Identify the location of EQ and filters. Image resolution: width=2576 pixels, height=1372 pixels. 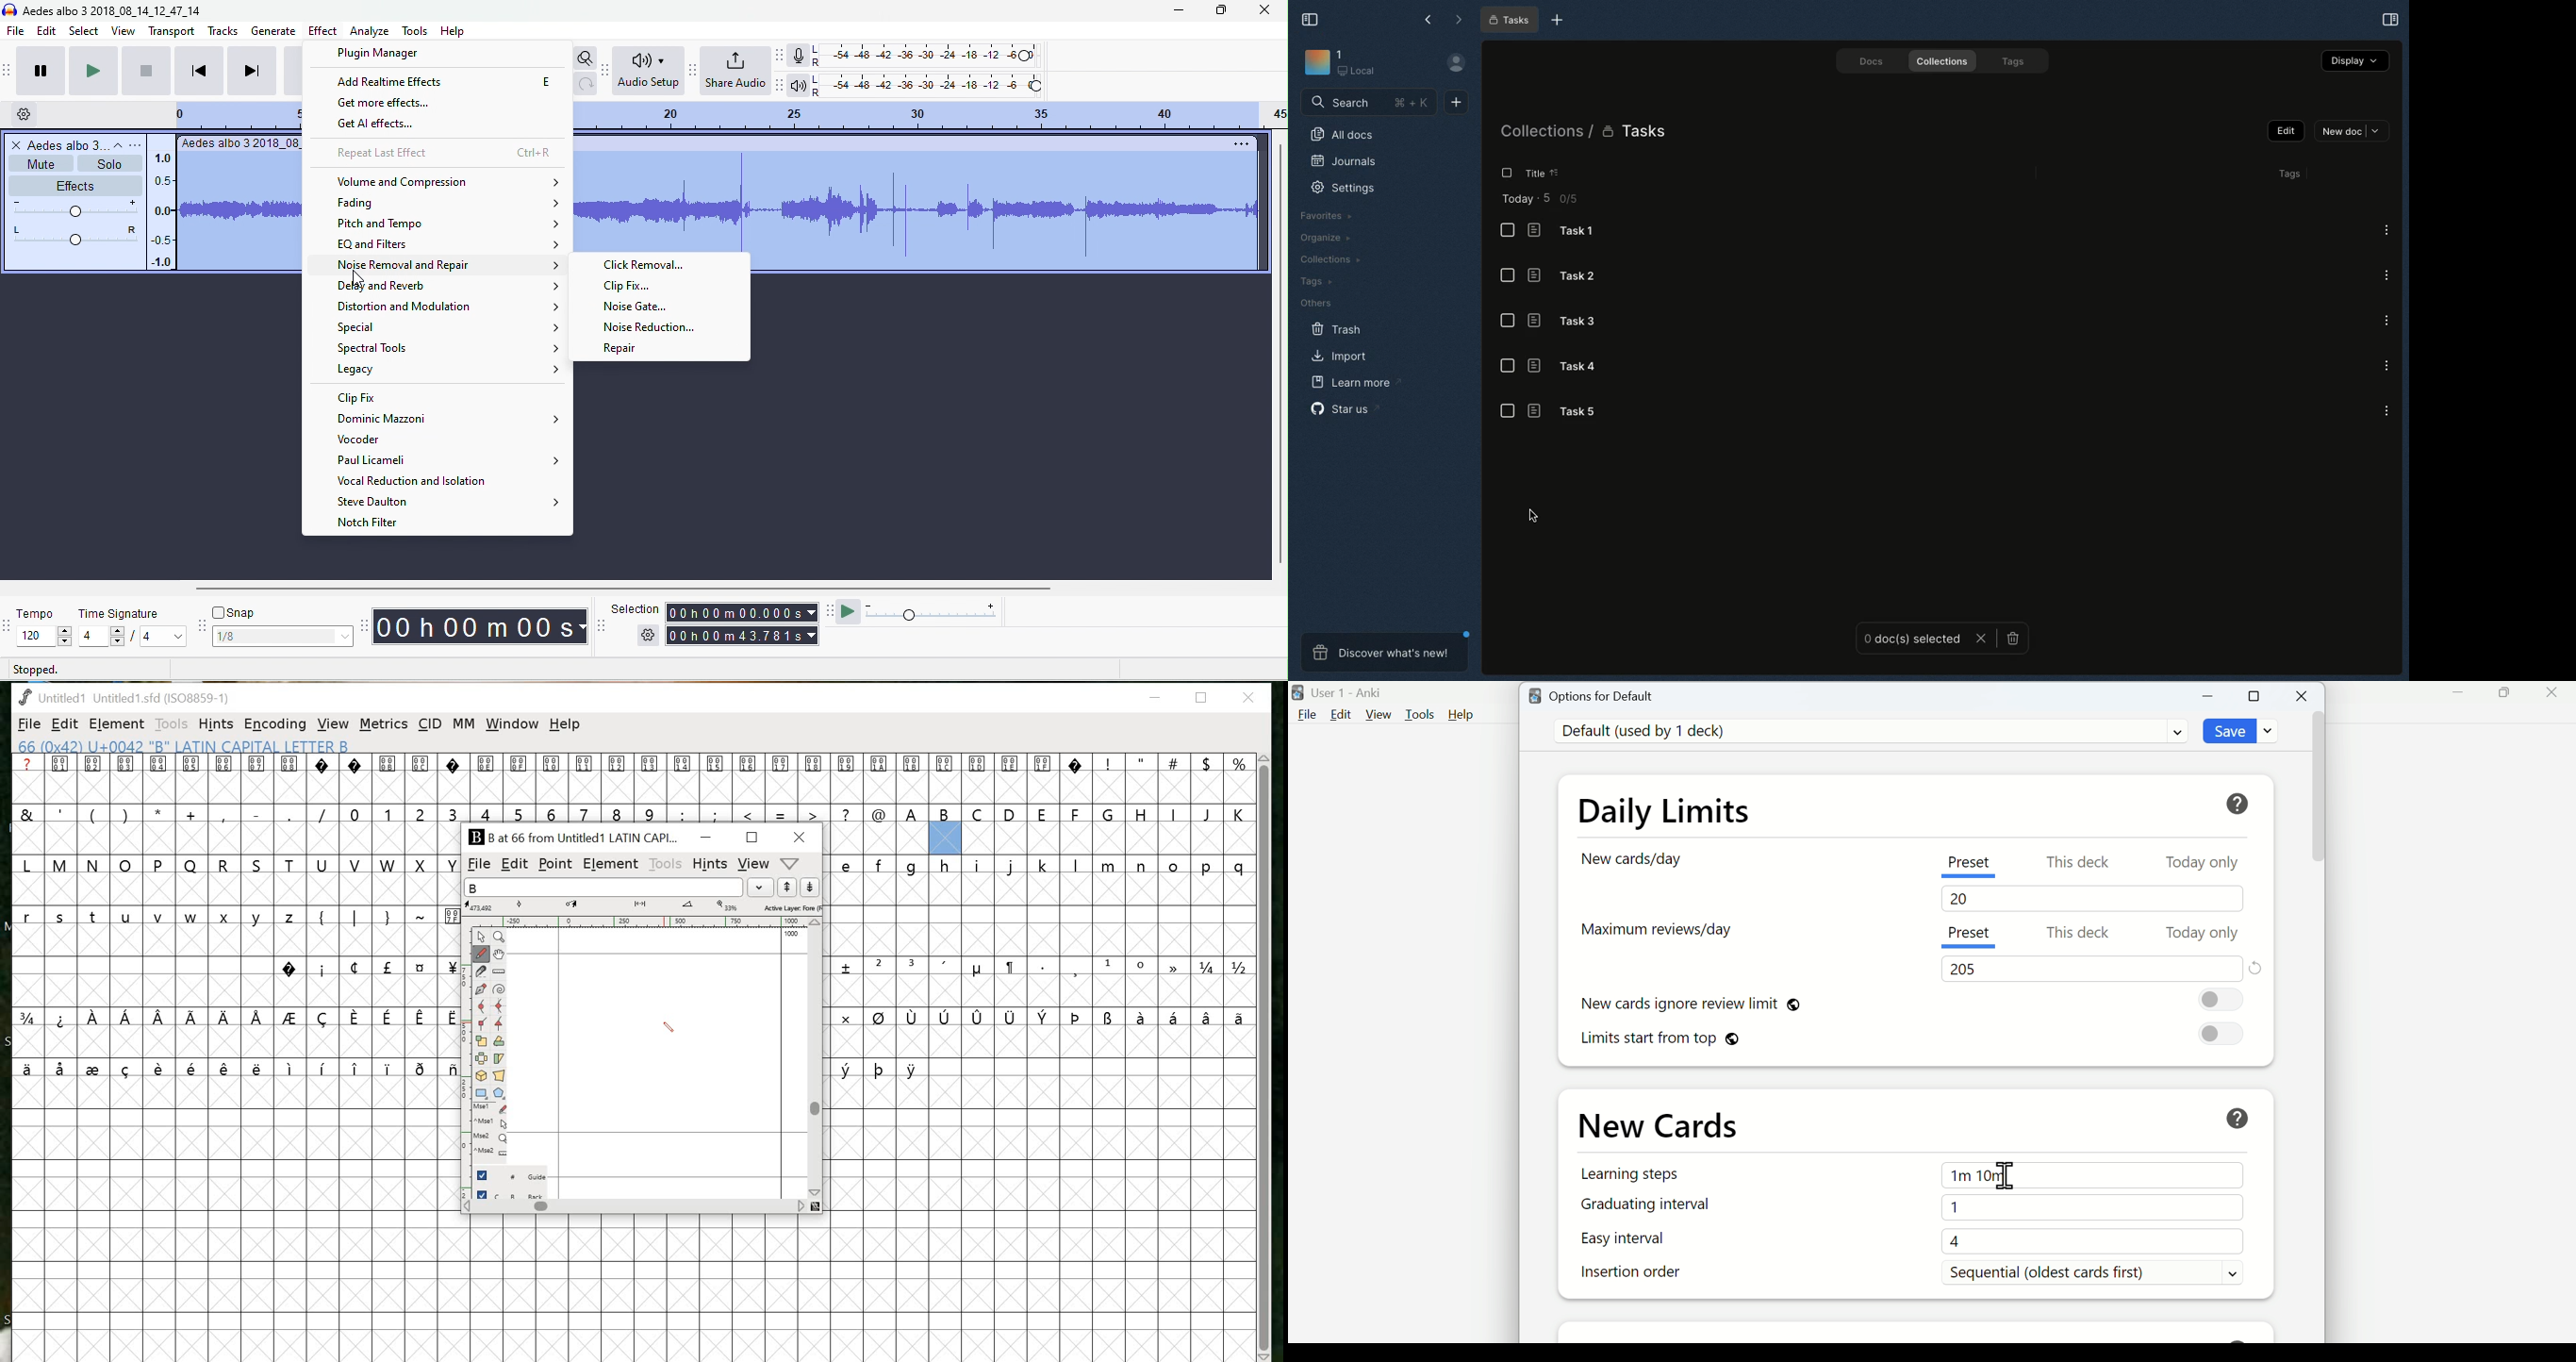
(450, 244).